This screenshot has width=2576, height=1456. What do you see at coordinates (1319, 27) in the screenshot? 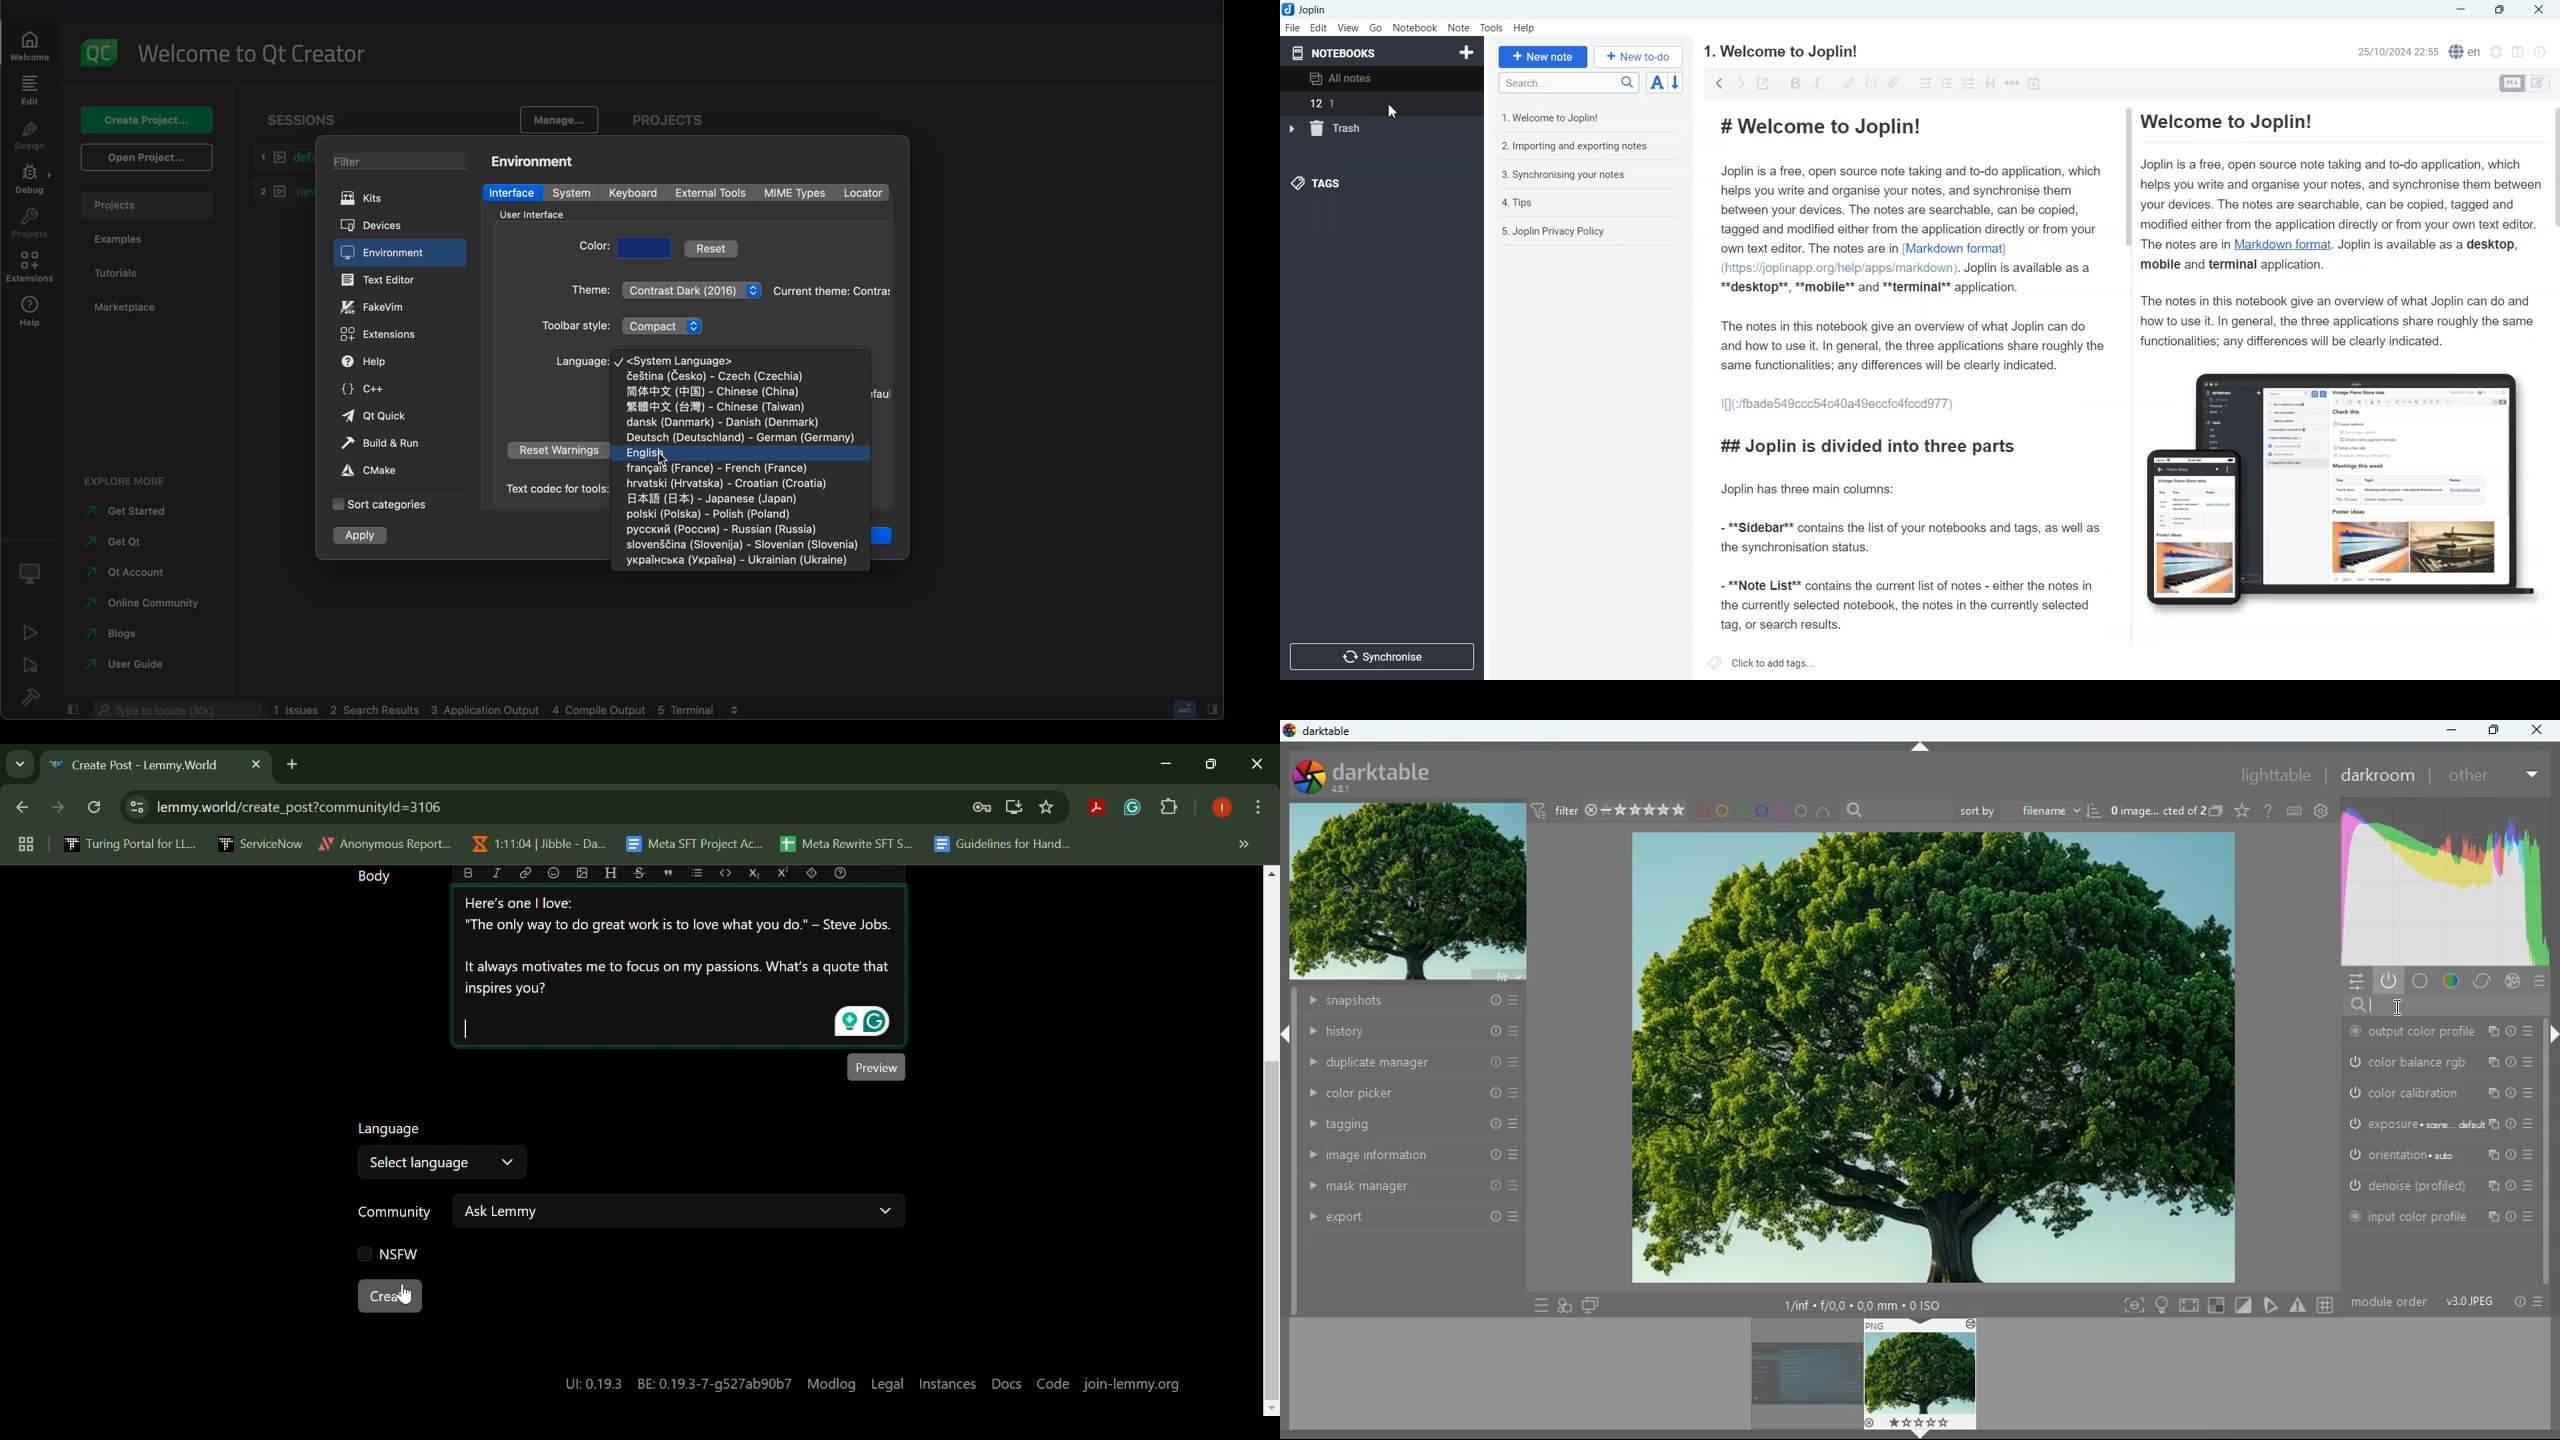
I see `Edit` at bounding box center [1319, 27].